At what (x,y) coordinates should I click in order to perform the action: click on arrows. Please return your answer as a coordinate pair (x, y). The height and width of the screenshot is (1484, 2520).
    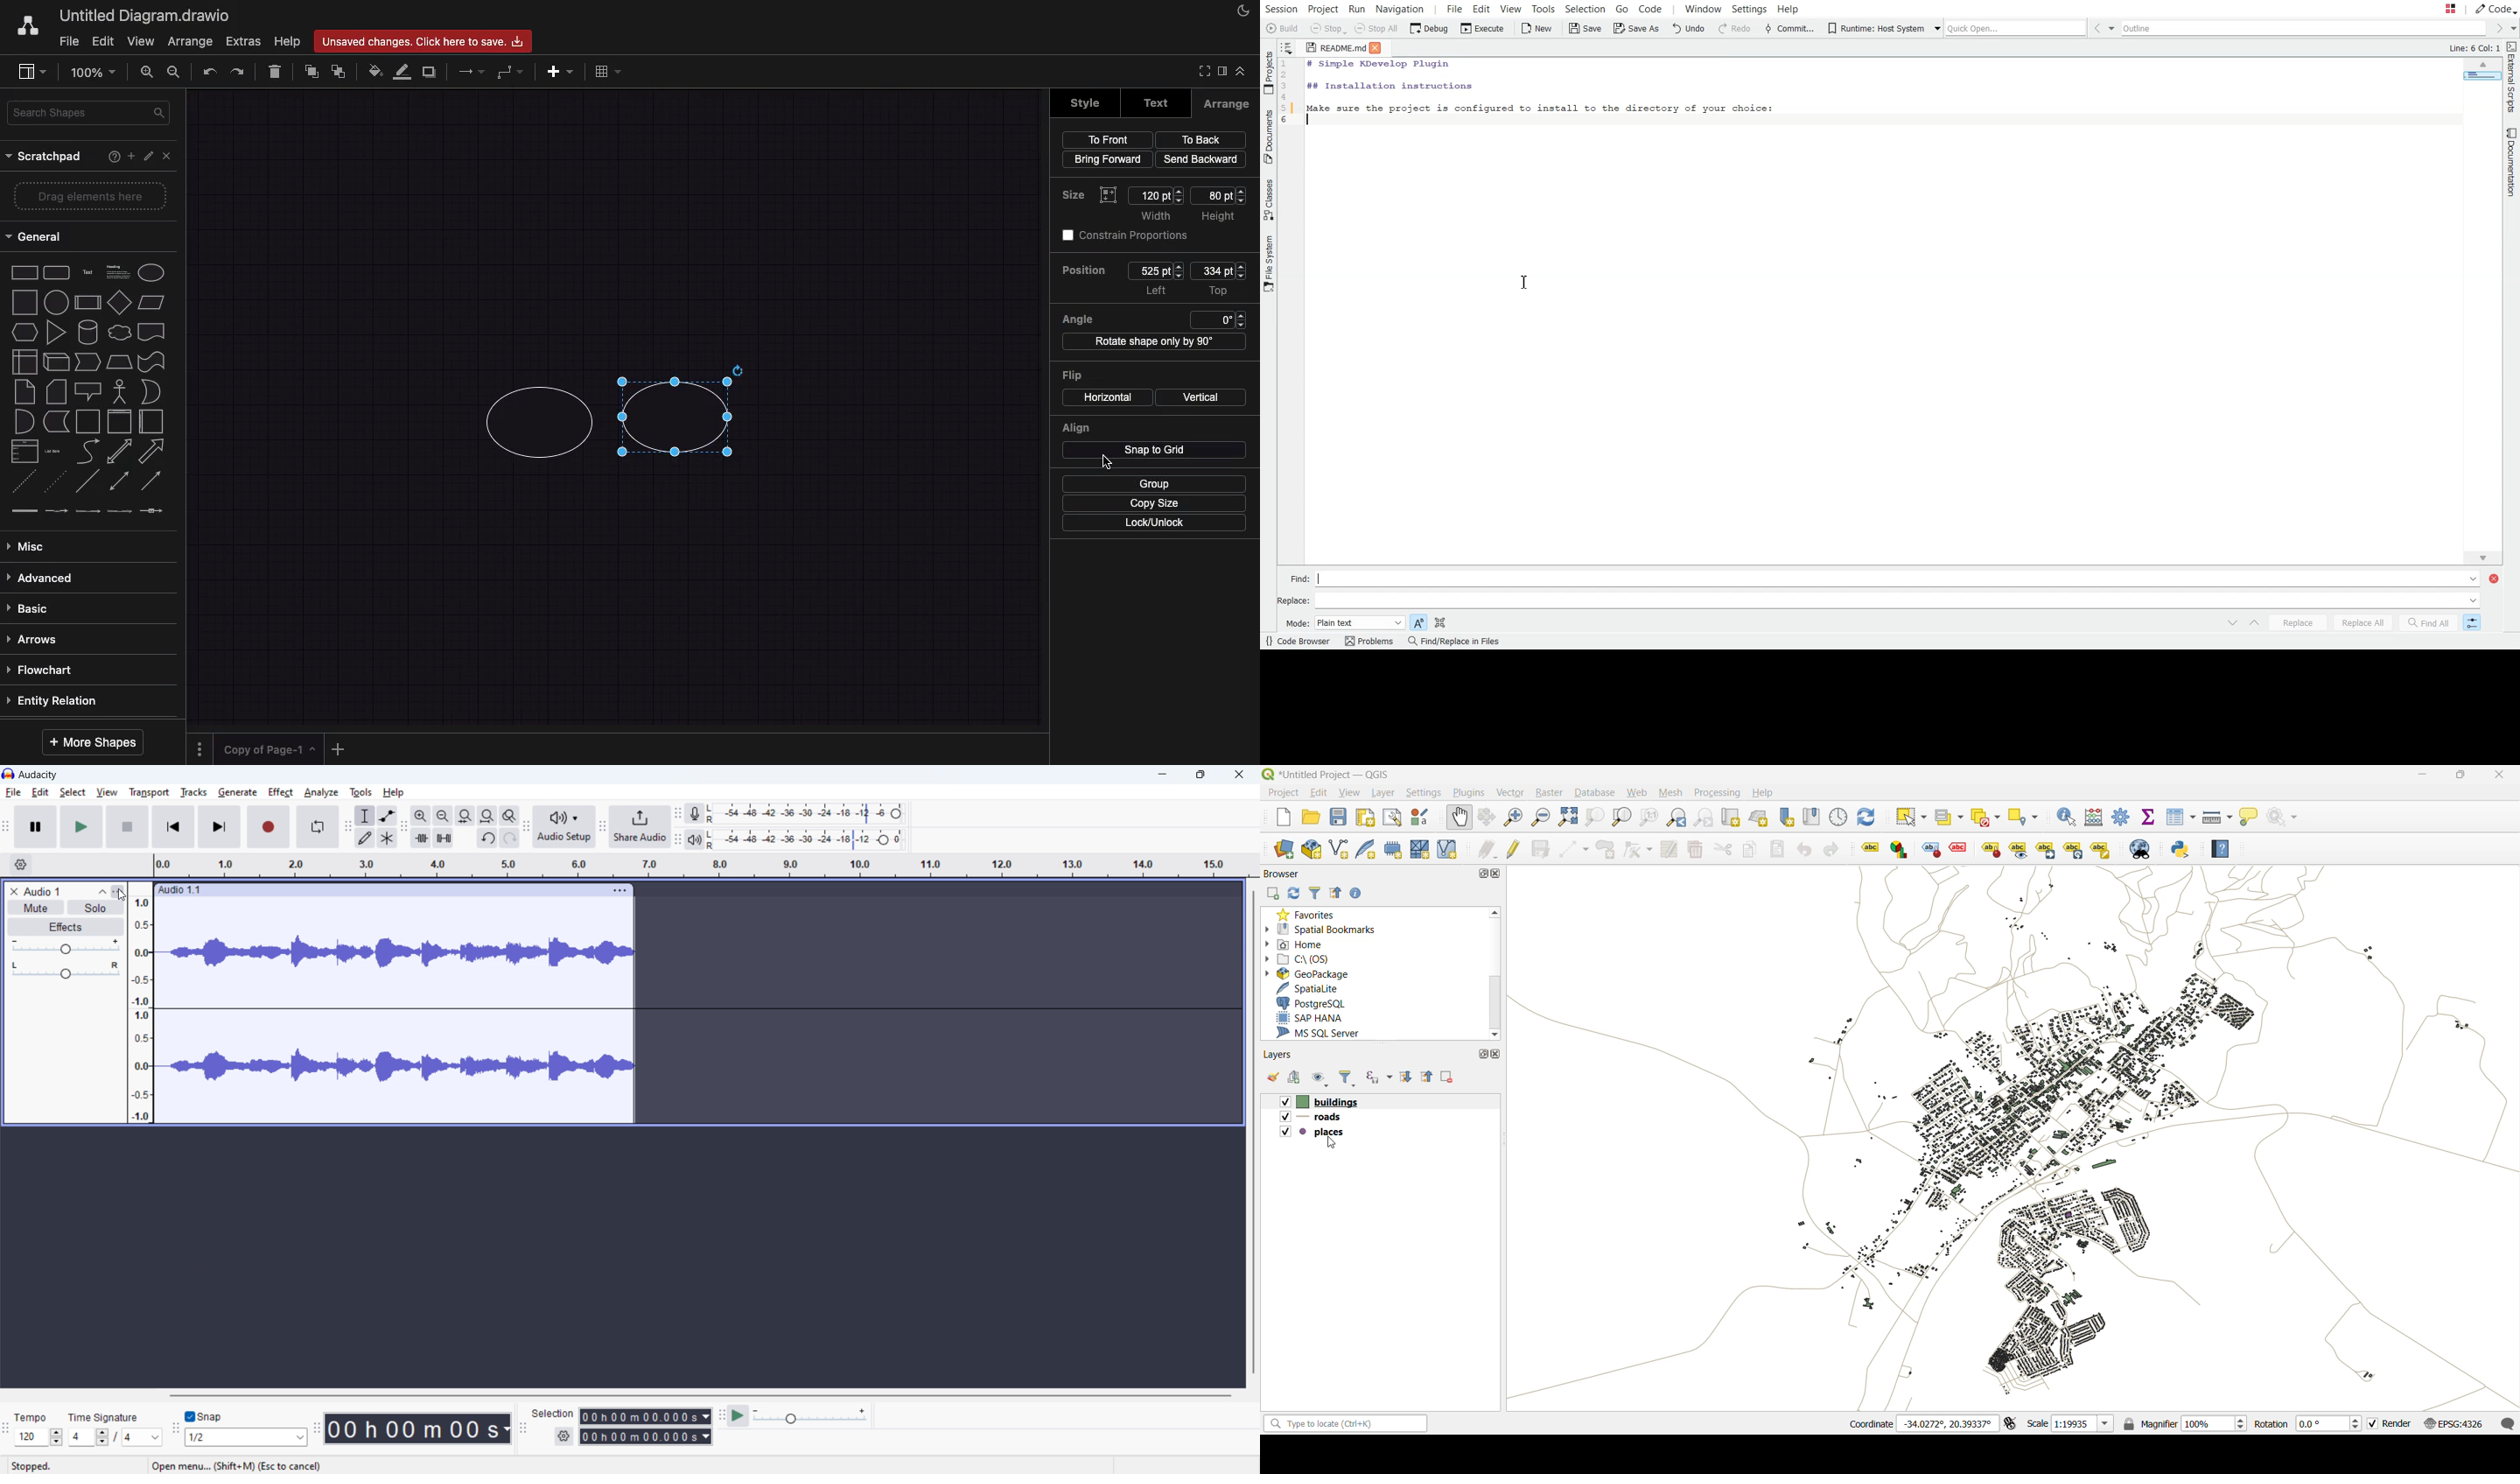
    Looking at the image, I should click on (83, 641).